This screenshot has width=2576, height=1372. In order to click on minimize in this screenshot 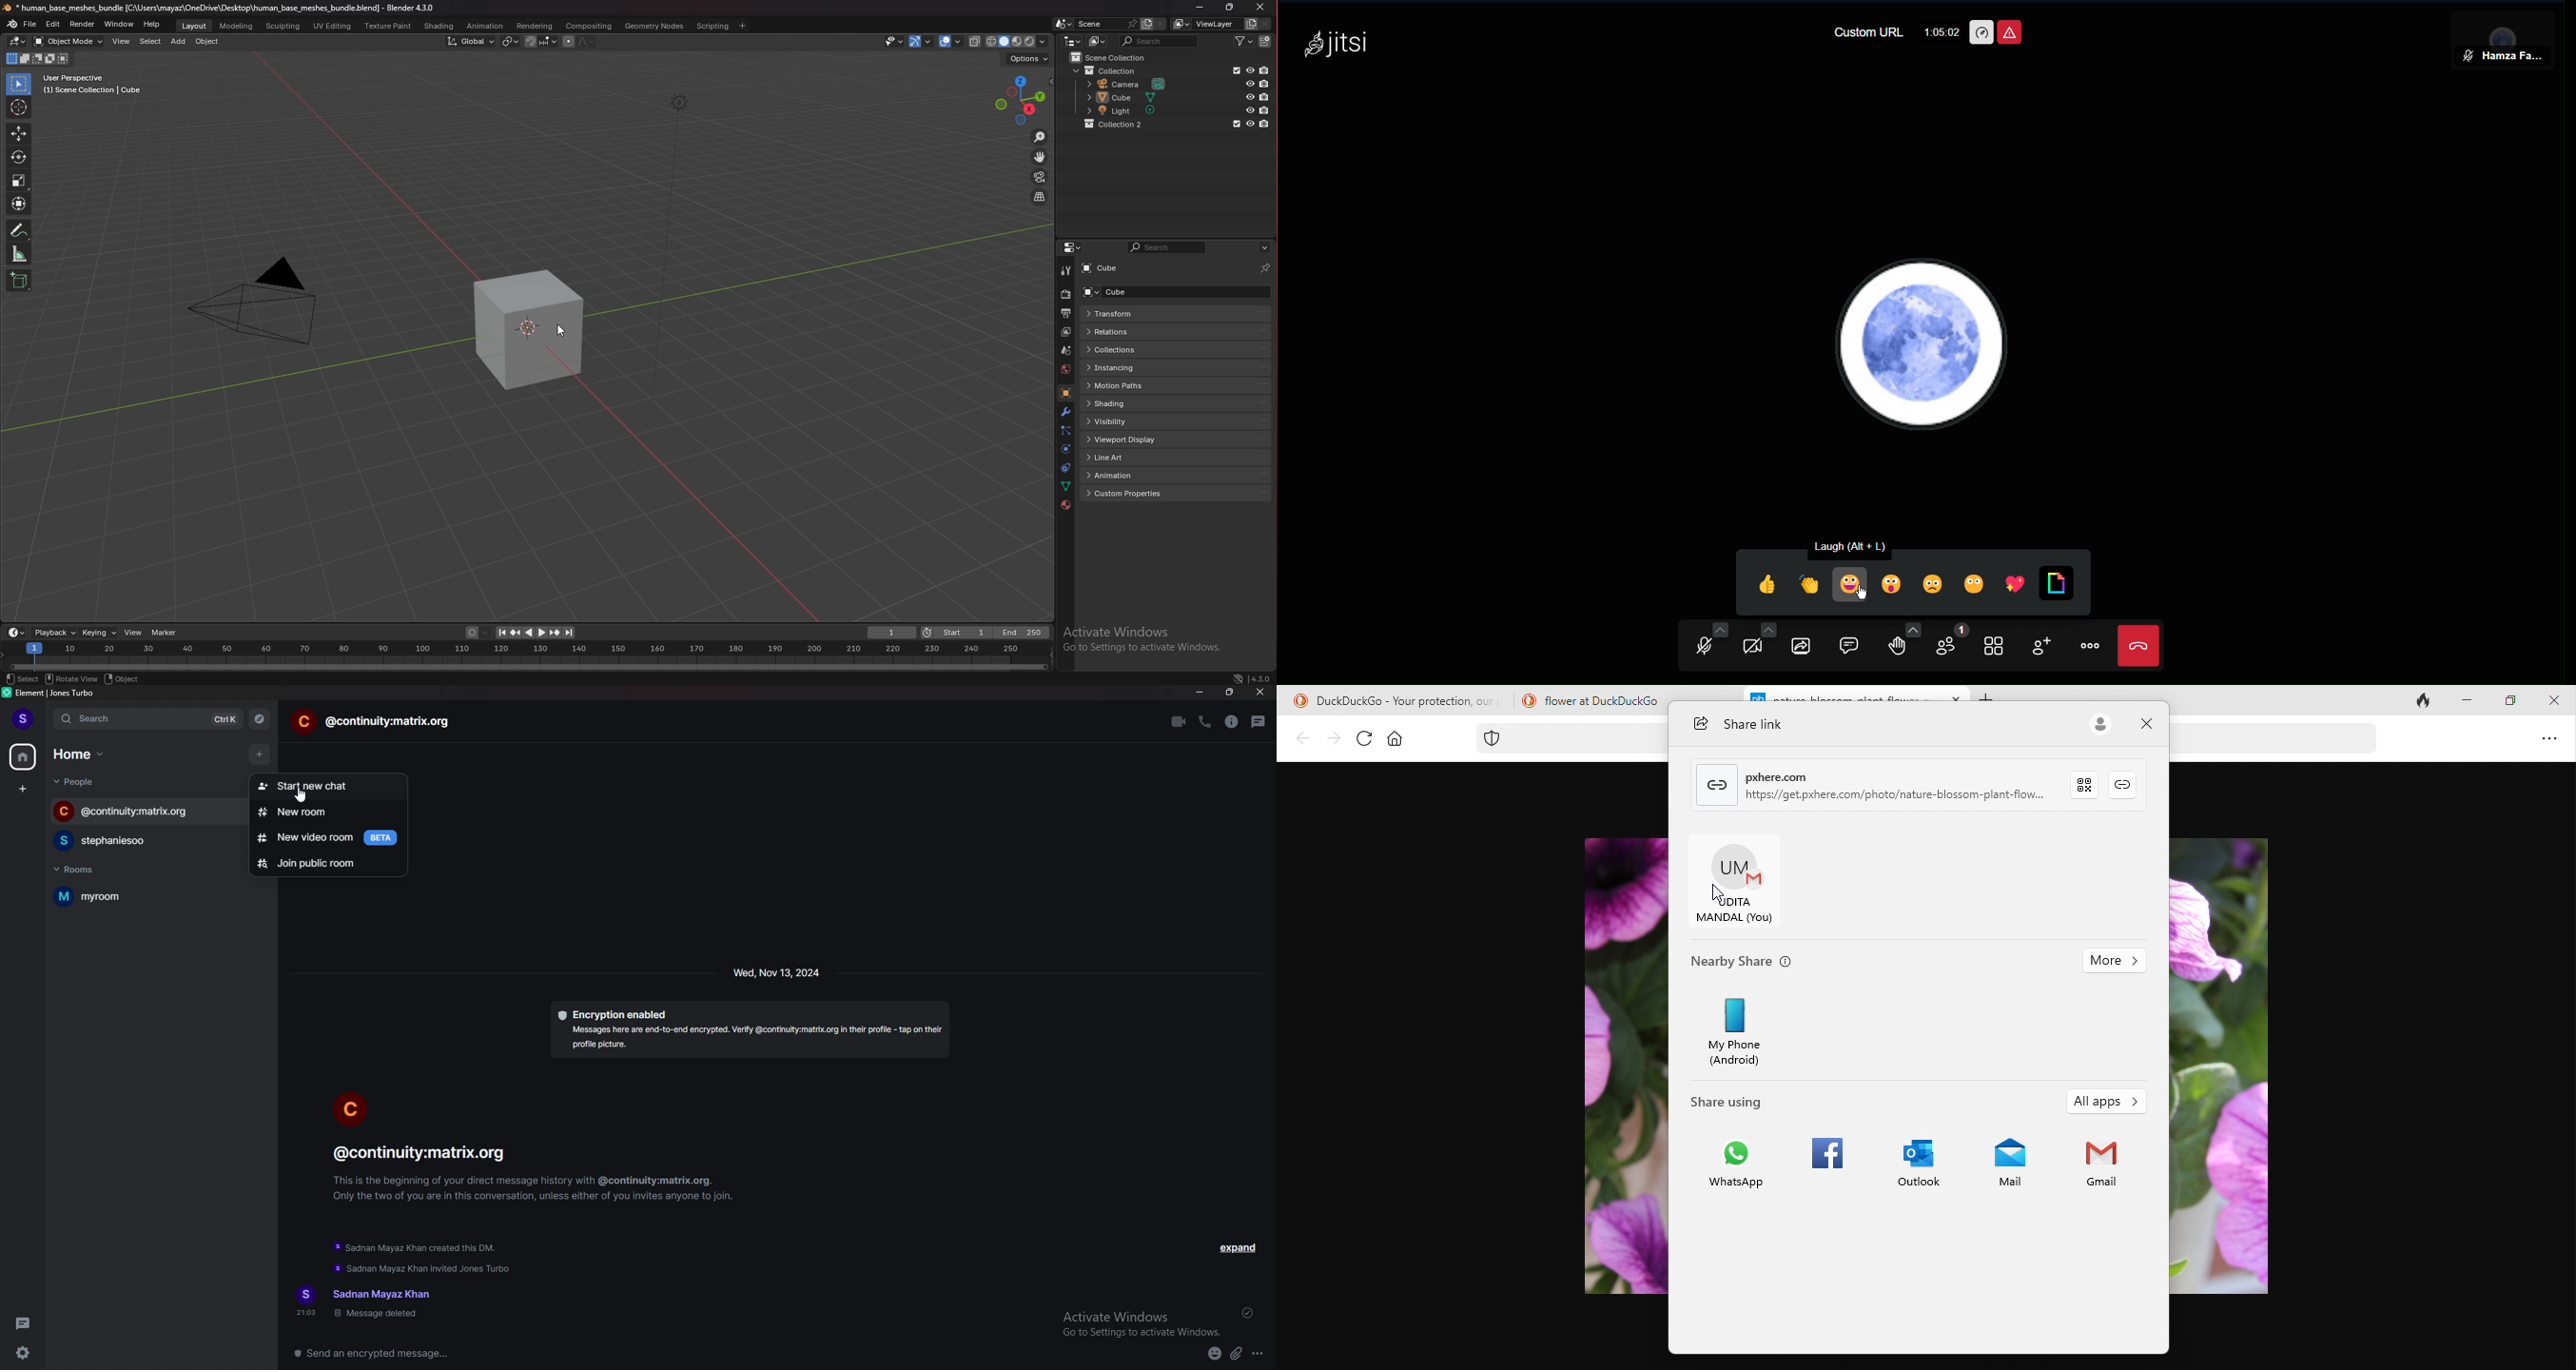, I will do `click(1200, 692)`.